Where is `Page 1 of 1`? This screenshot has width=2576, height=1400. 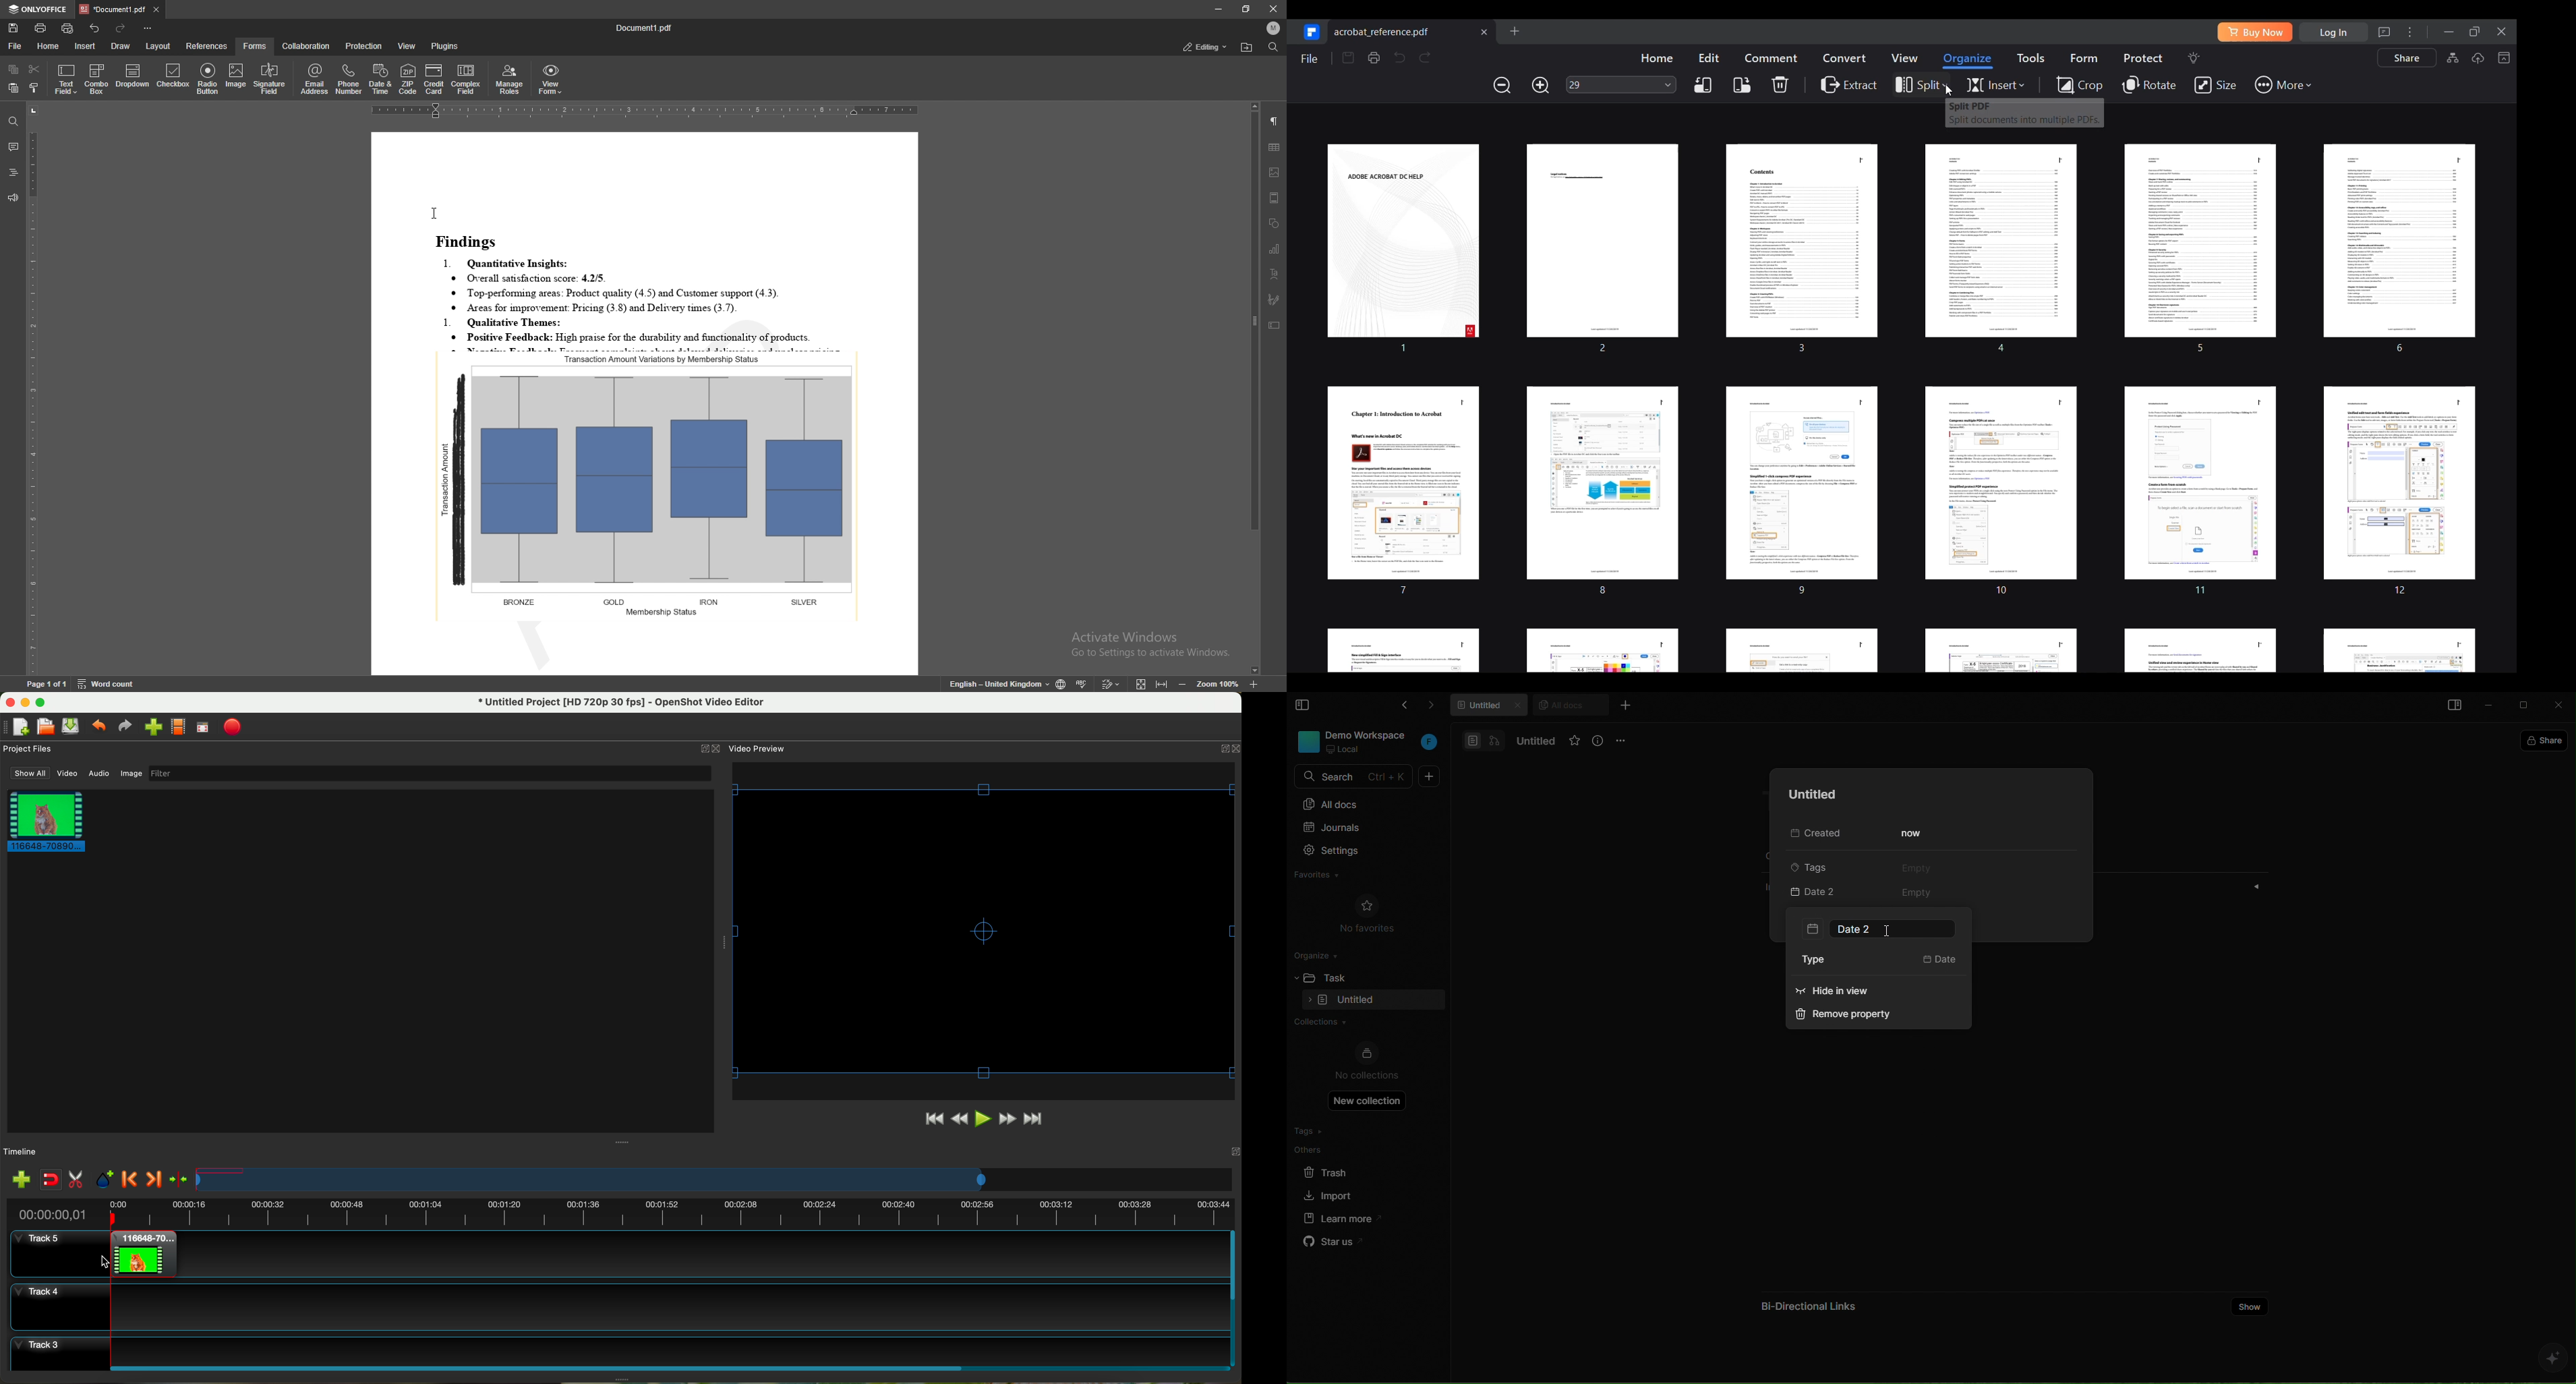 Page 1 of 1 is located at coordinates (36, 686).